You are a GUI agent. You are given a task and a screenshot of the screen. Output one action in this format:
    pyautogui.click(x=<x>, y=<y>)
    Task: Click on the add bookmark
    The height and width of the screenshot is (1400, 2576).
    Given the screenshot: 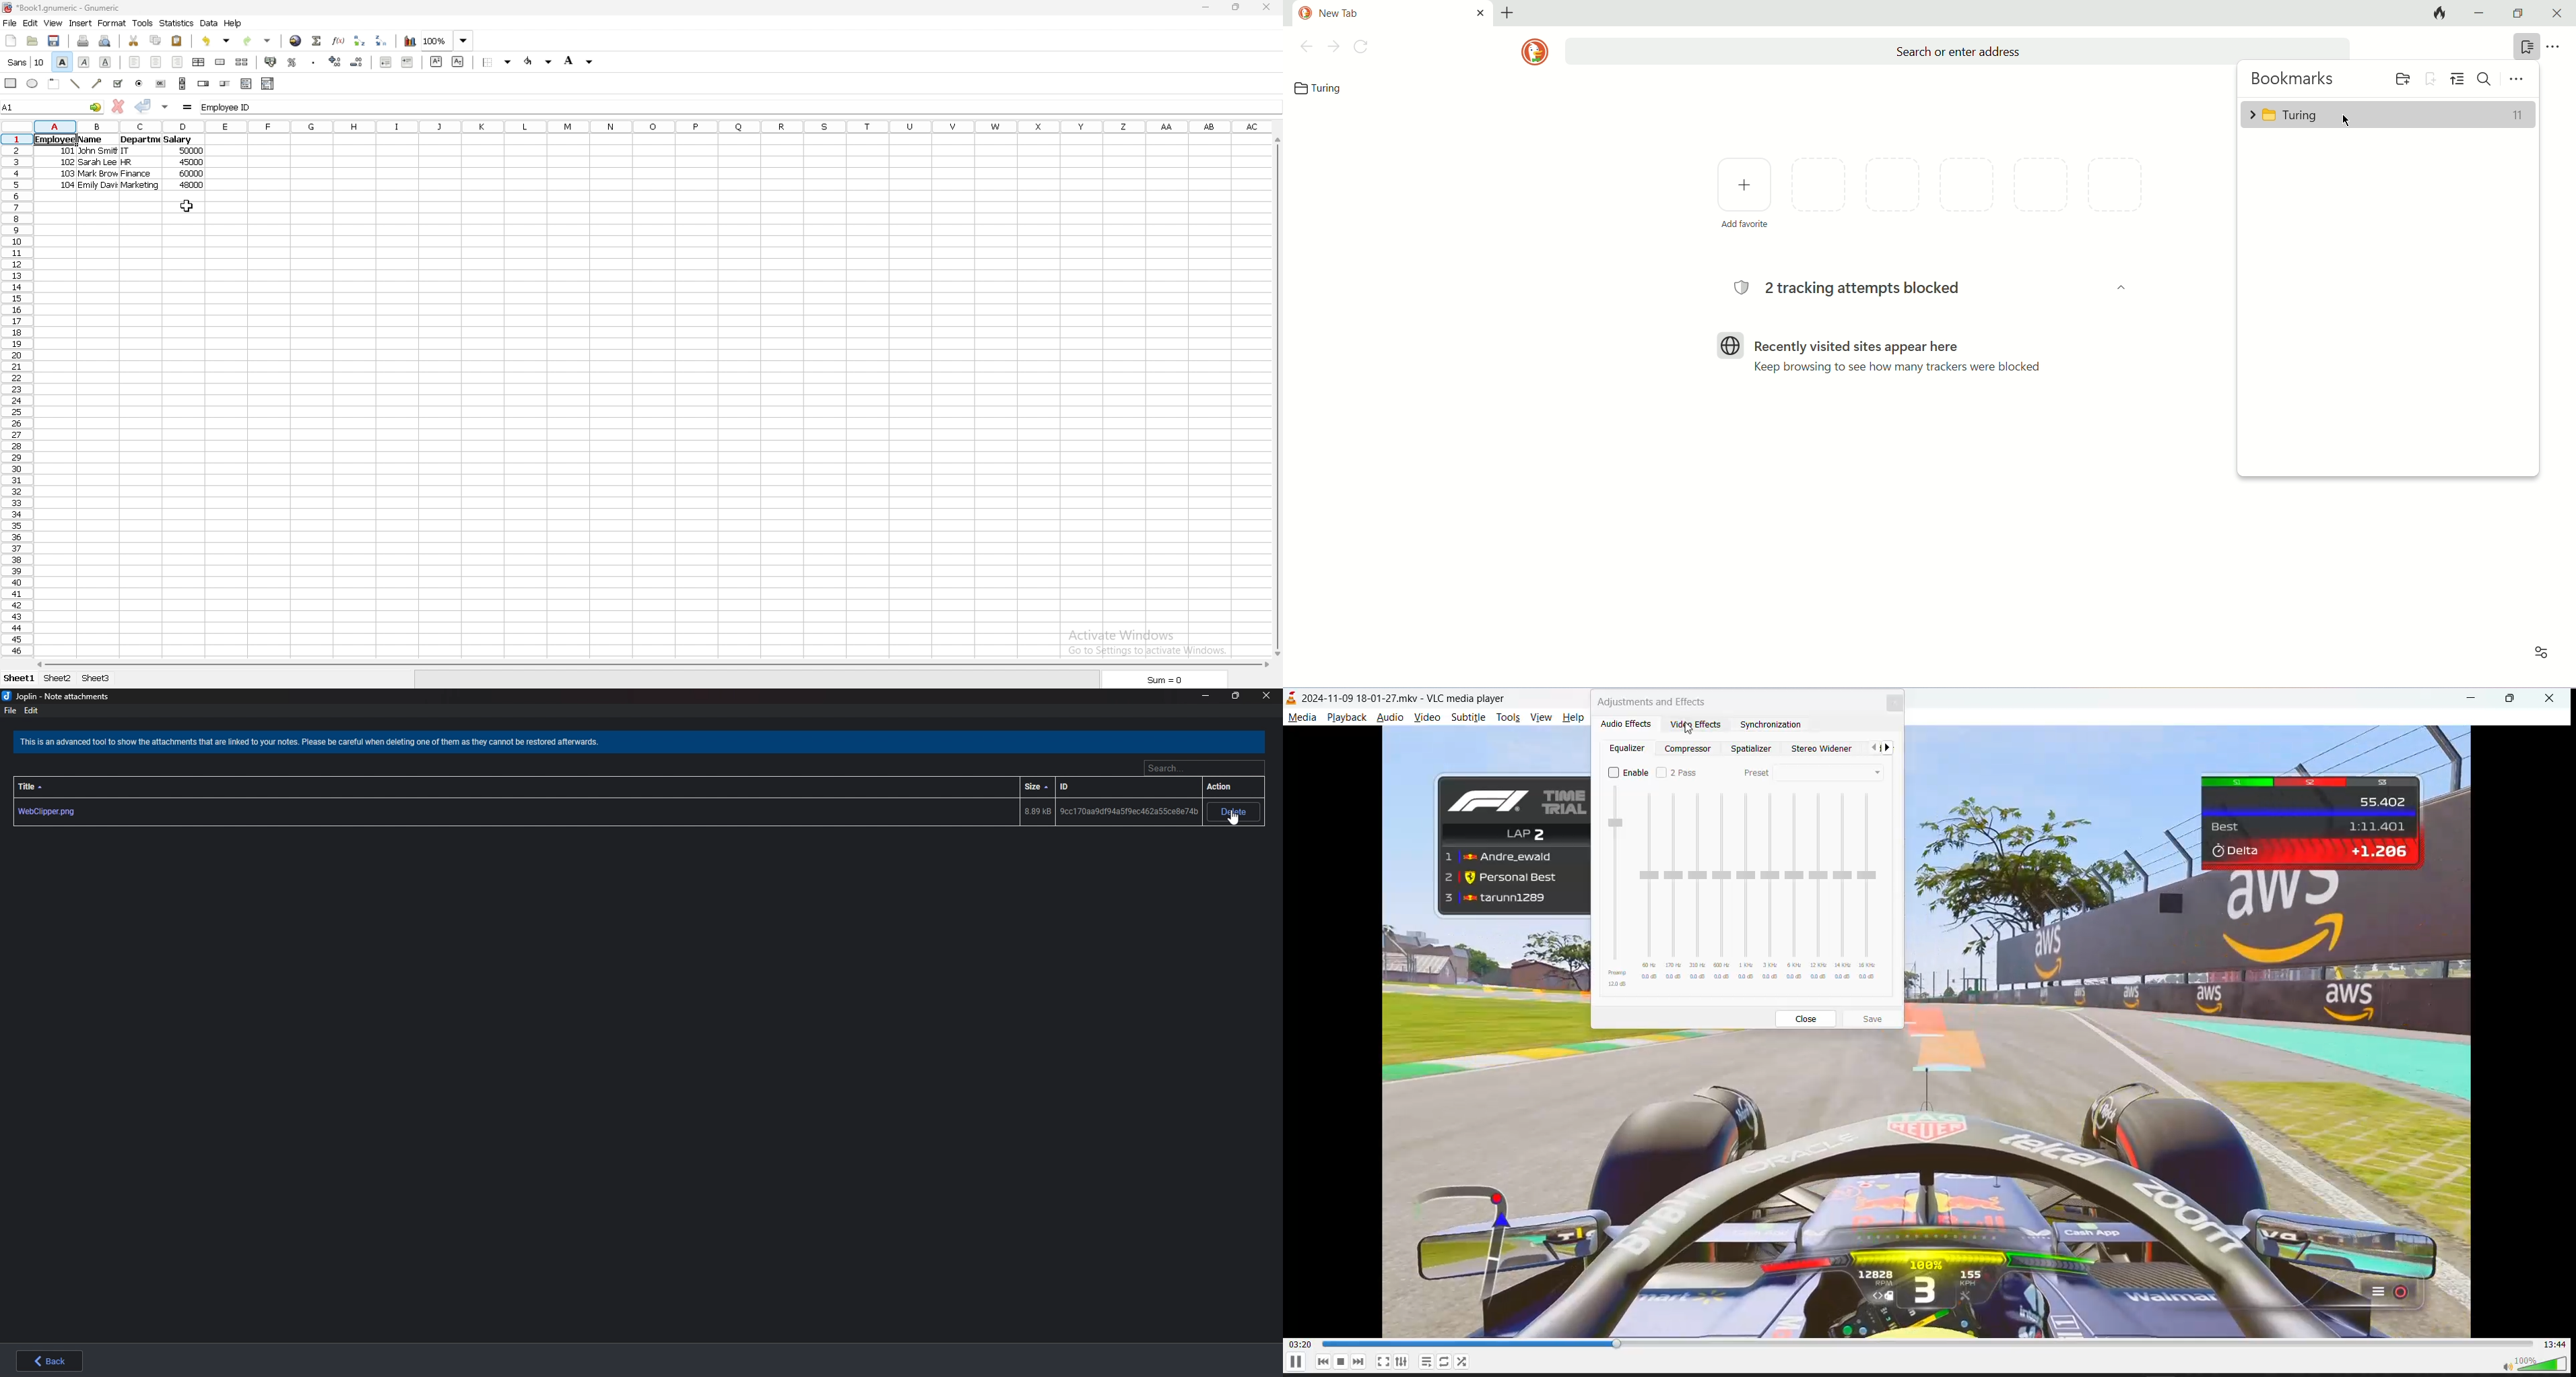 What is the action you would take?
    pyautogui.click(x=2431, y=77)
    